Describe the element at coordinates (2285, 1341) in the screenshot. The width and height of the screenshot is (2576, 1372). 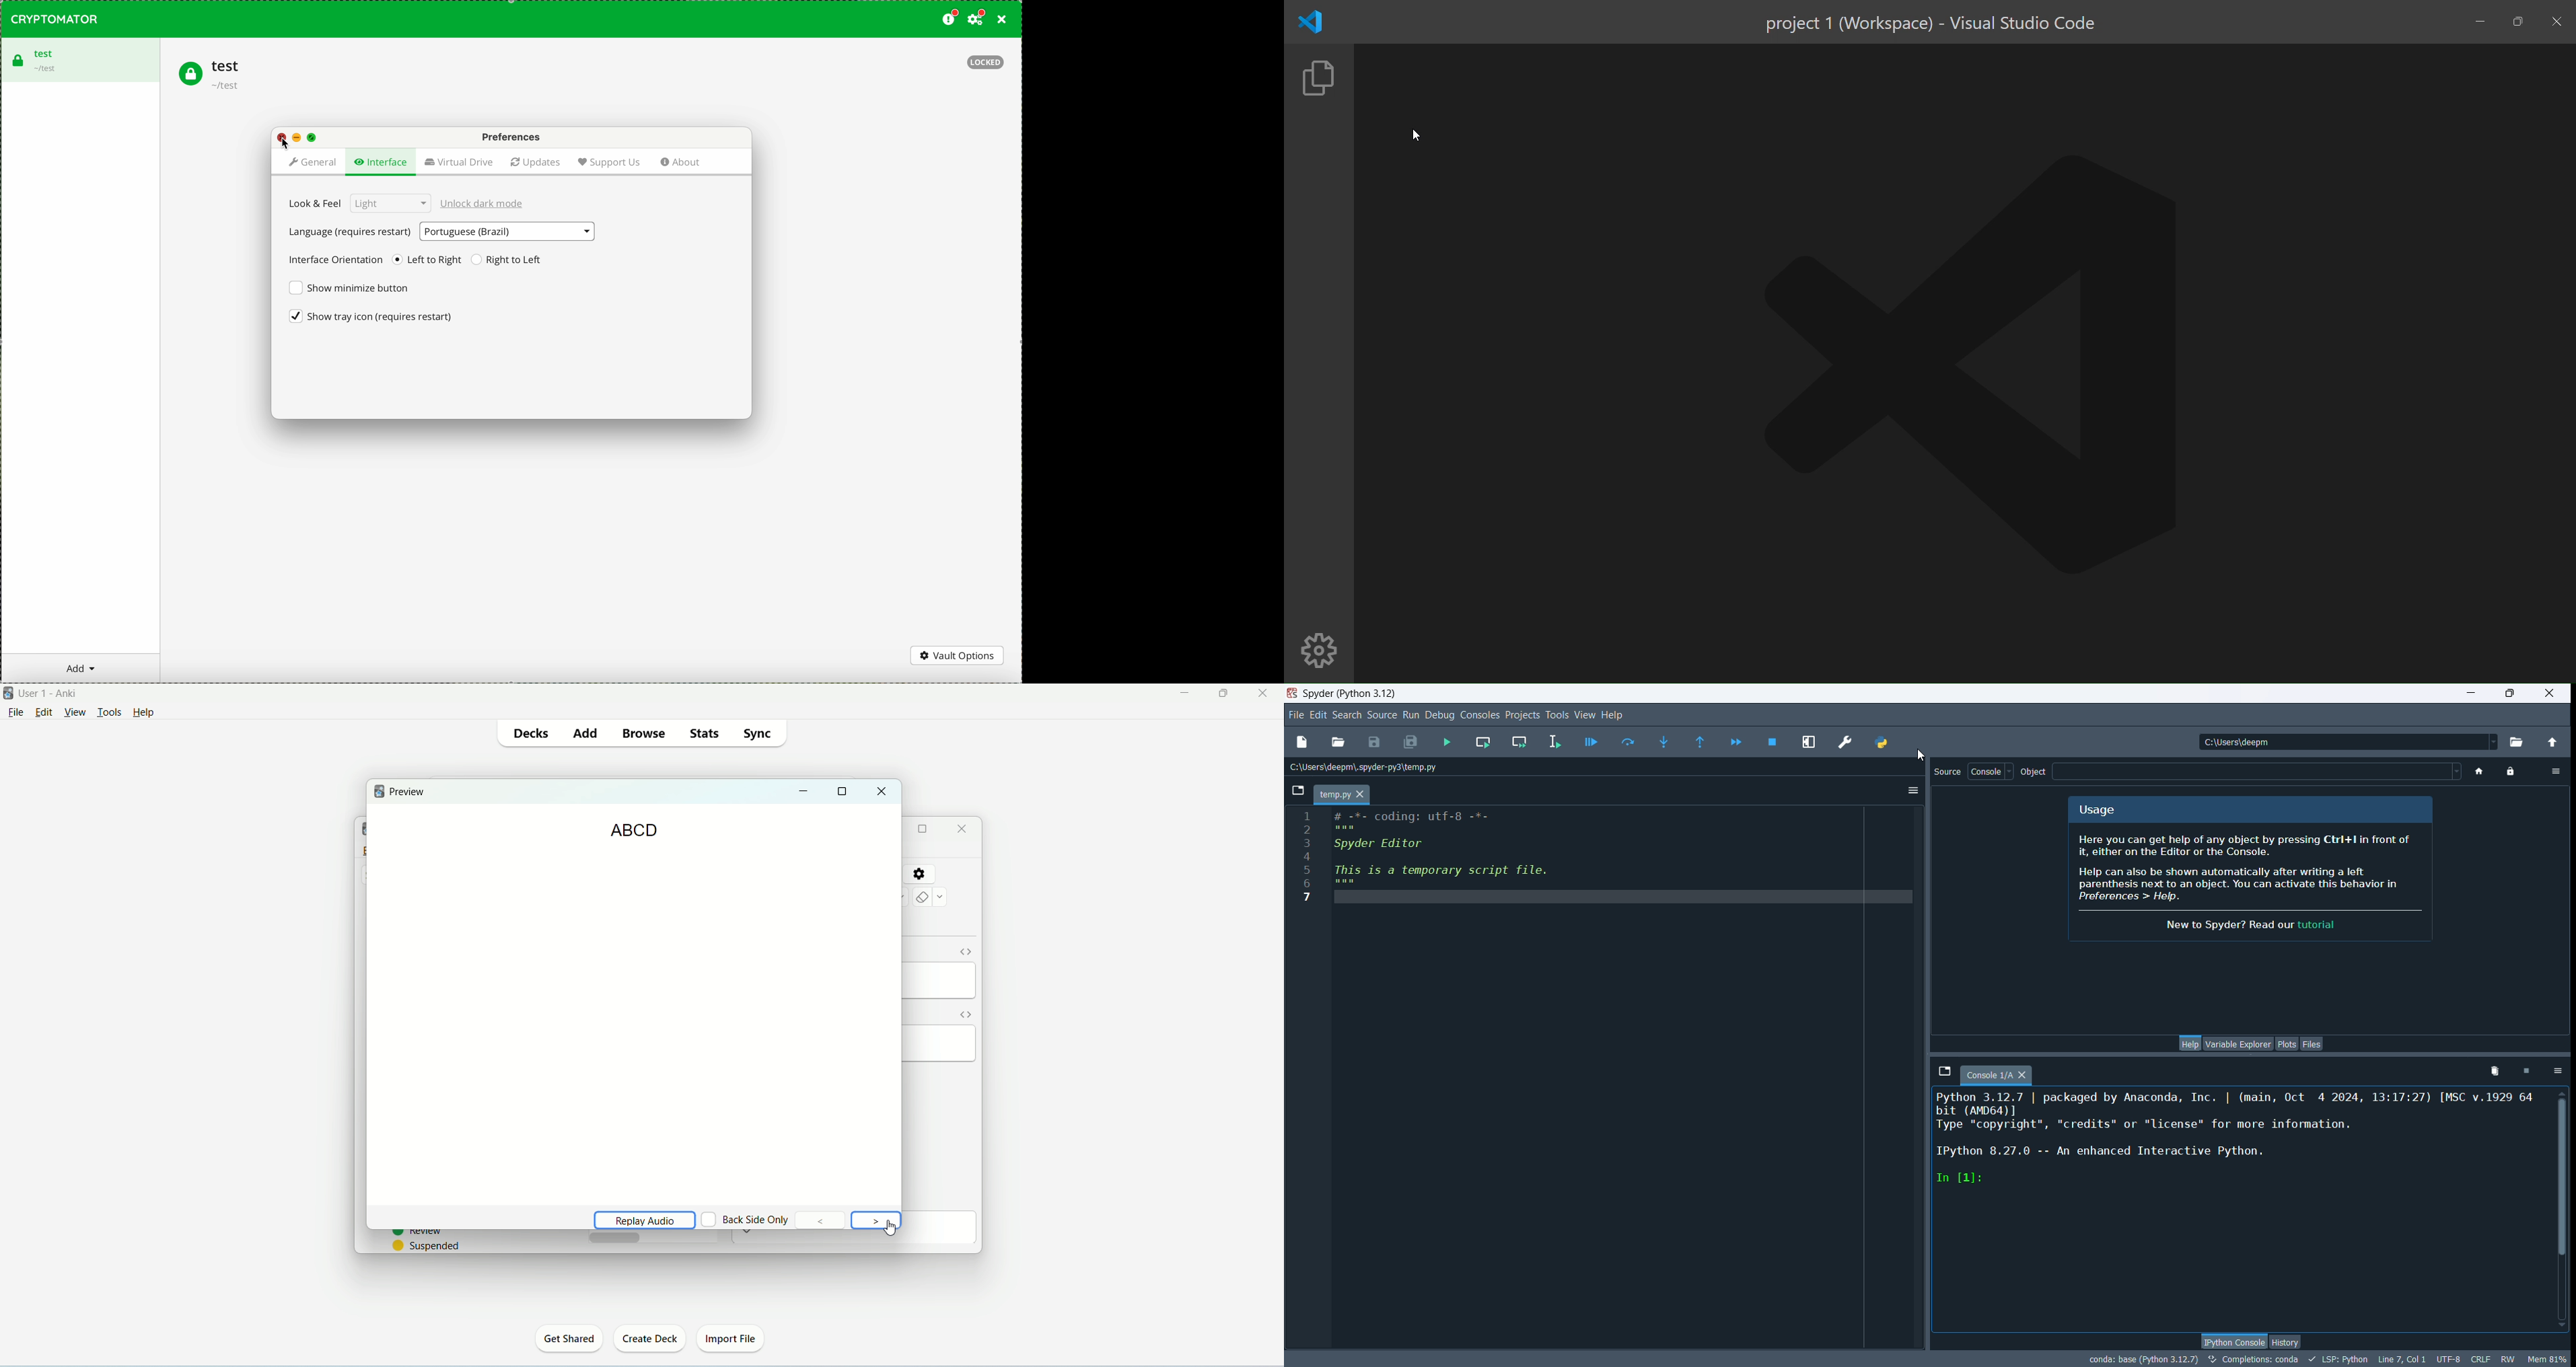
I see `history` at that location.